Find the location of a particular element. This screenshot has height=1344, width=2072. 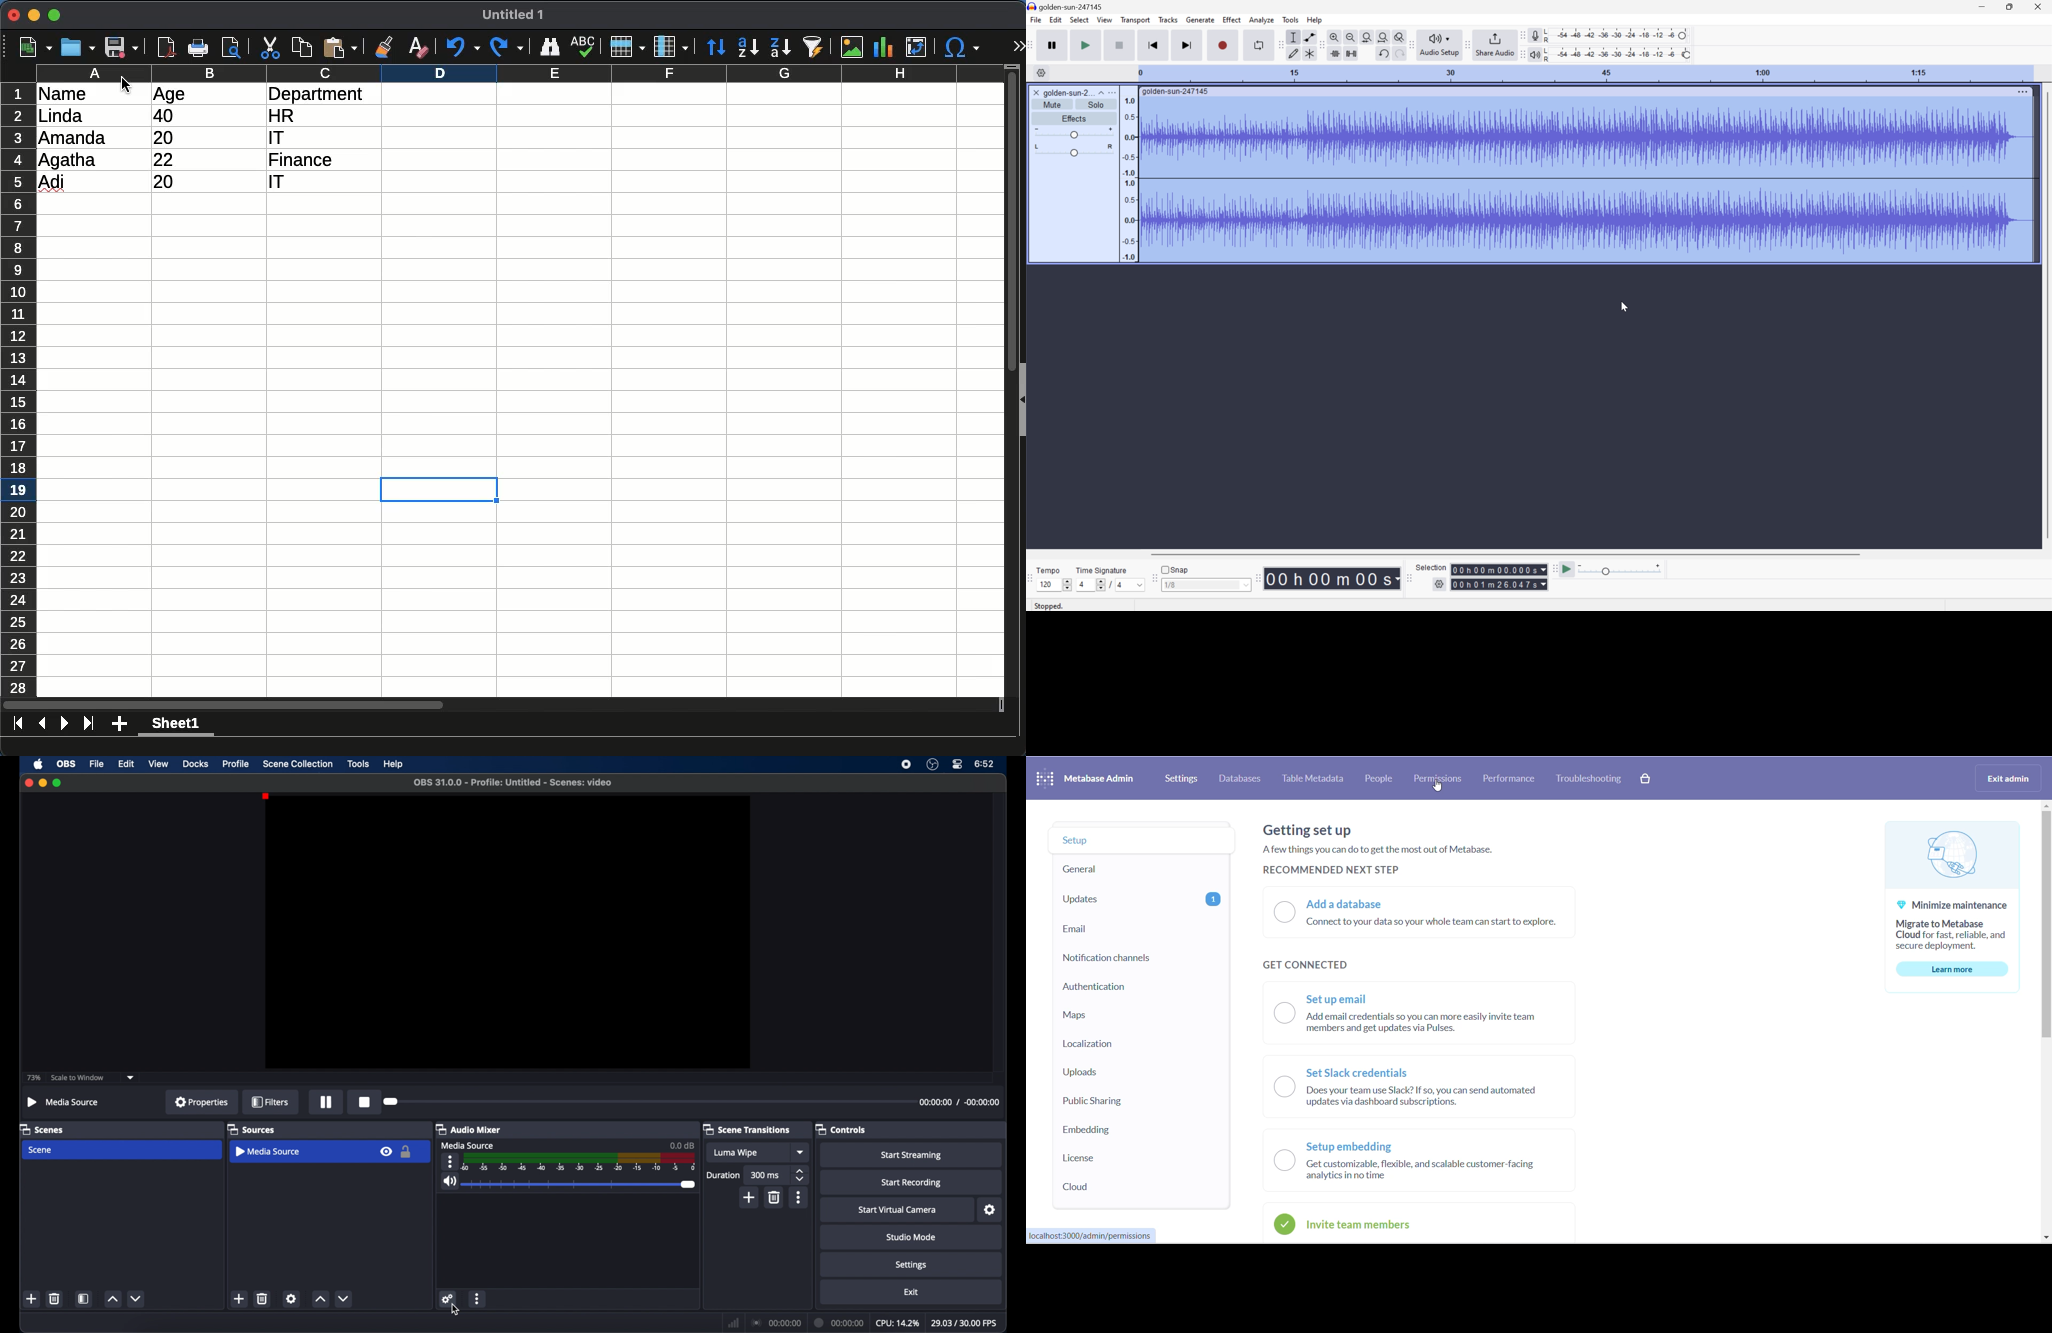

descending is located at coordinates (779, 46).